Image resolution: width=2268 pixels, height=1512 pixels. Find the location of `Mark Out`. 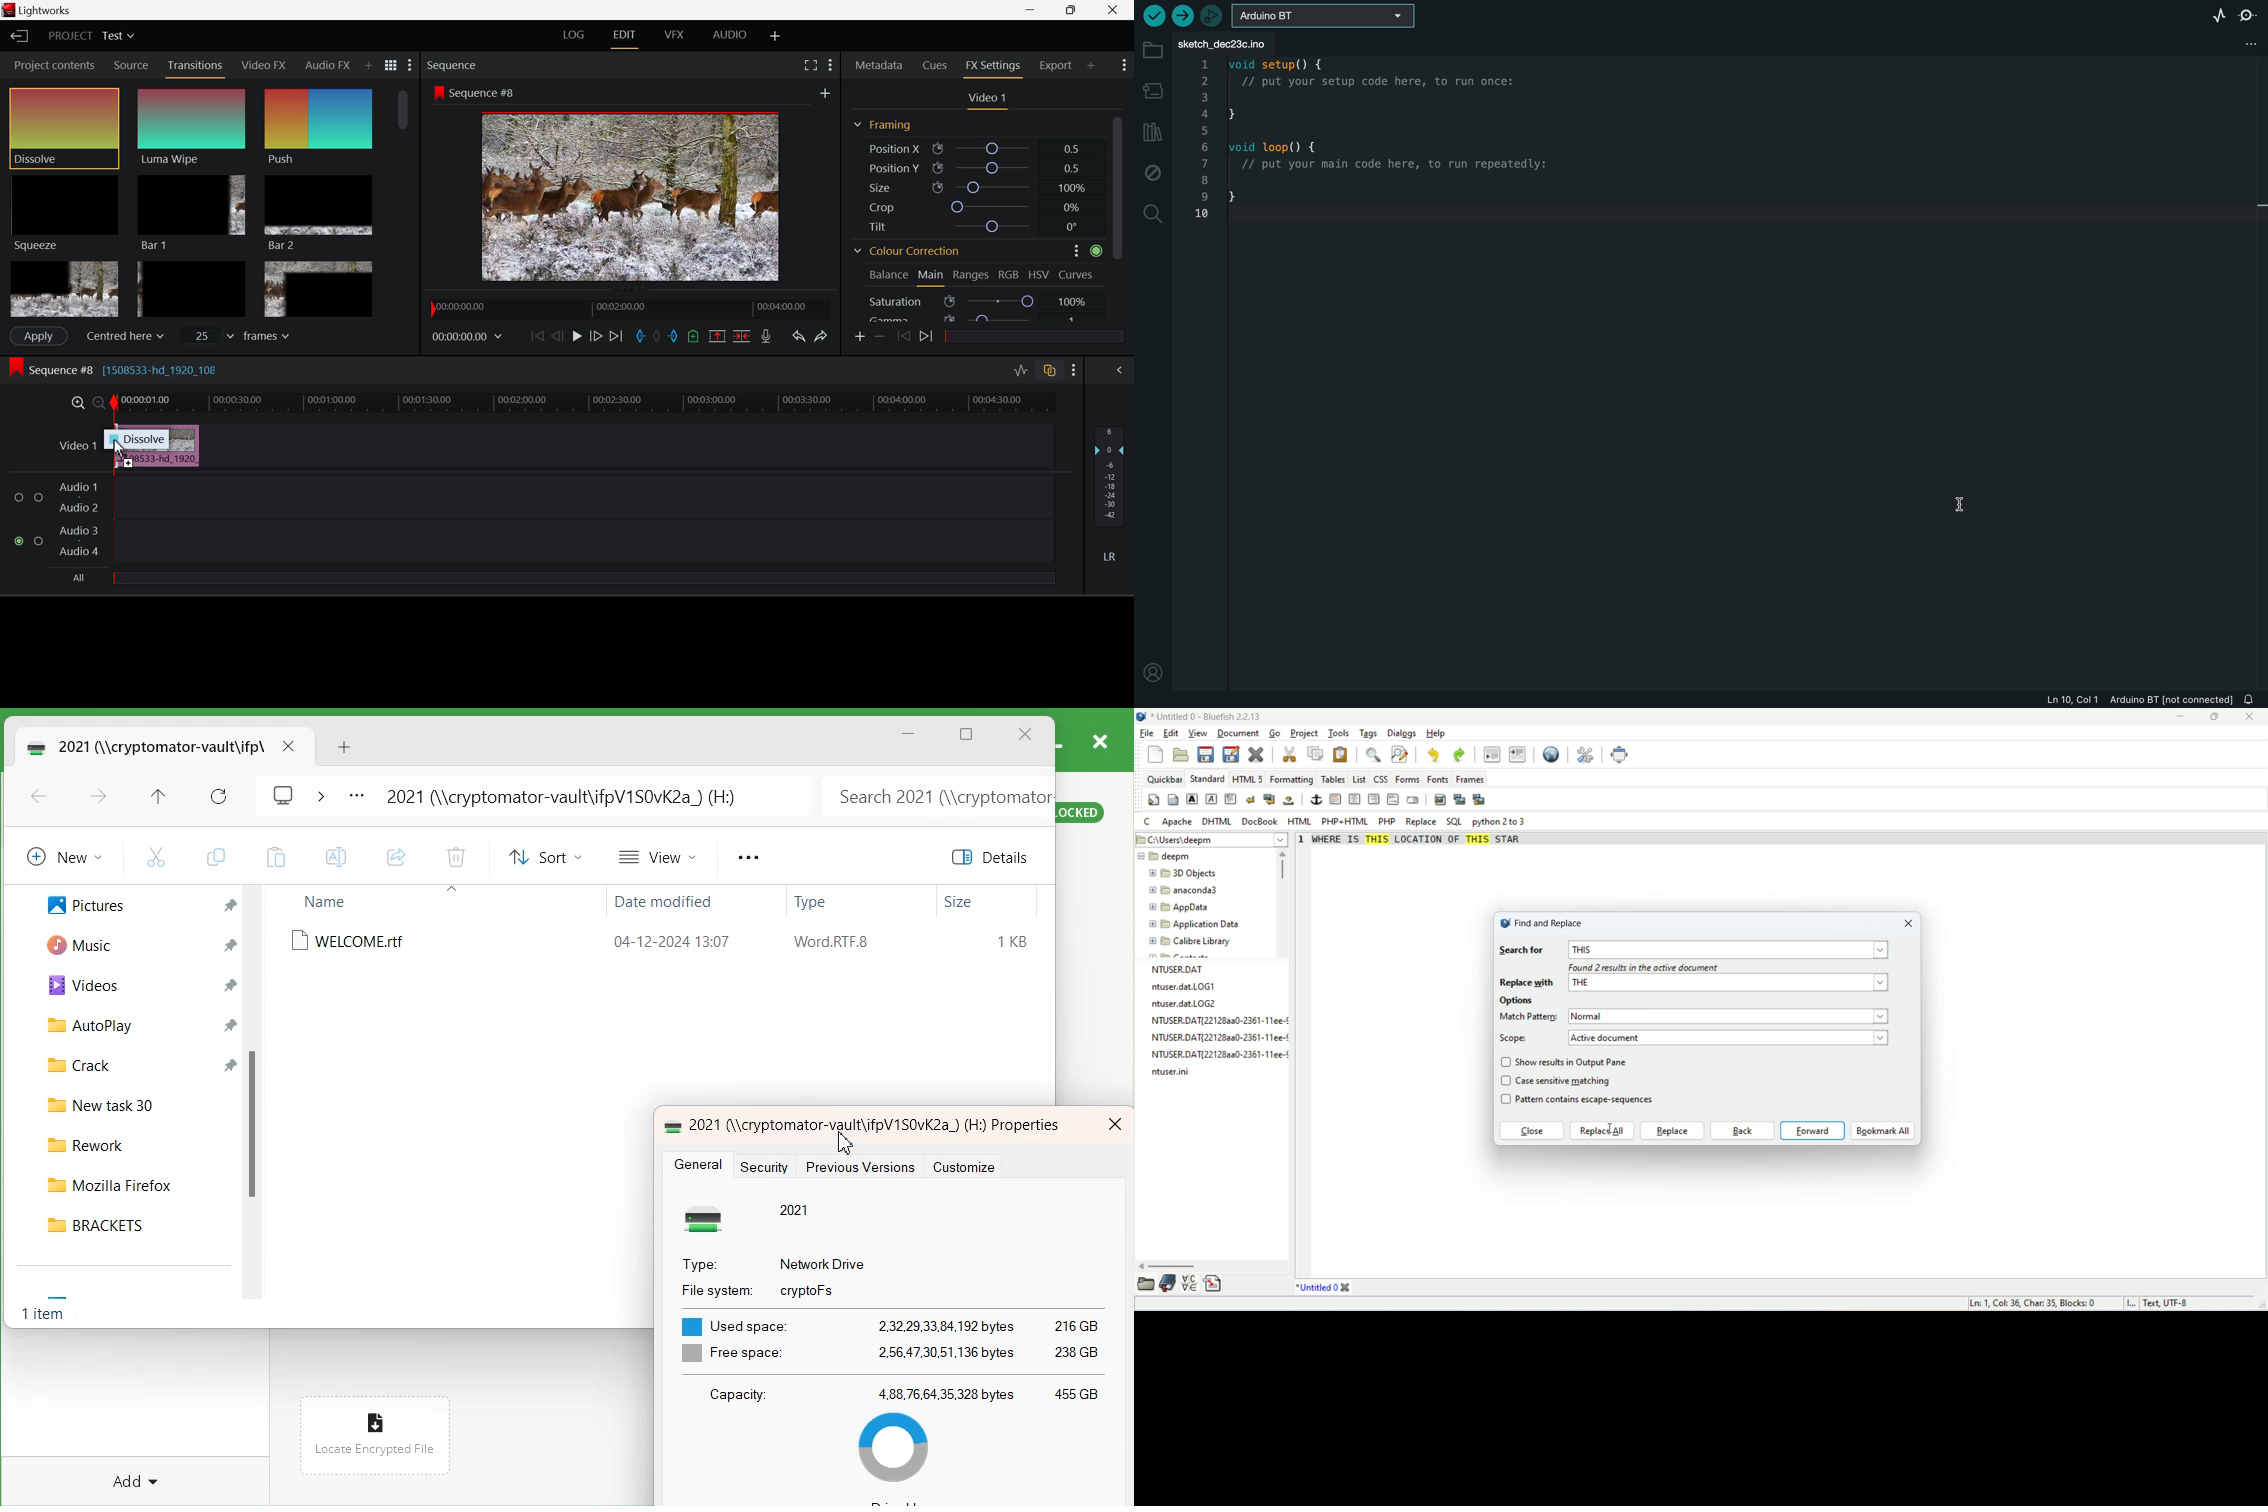

Mark Out is located at coordinates (673, 337).